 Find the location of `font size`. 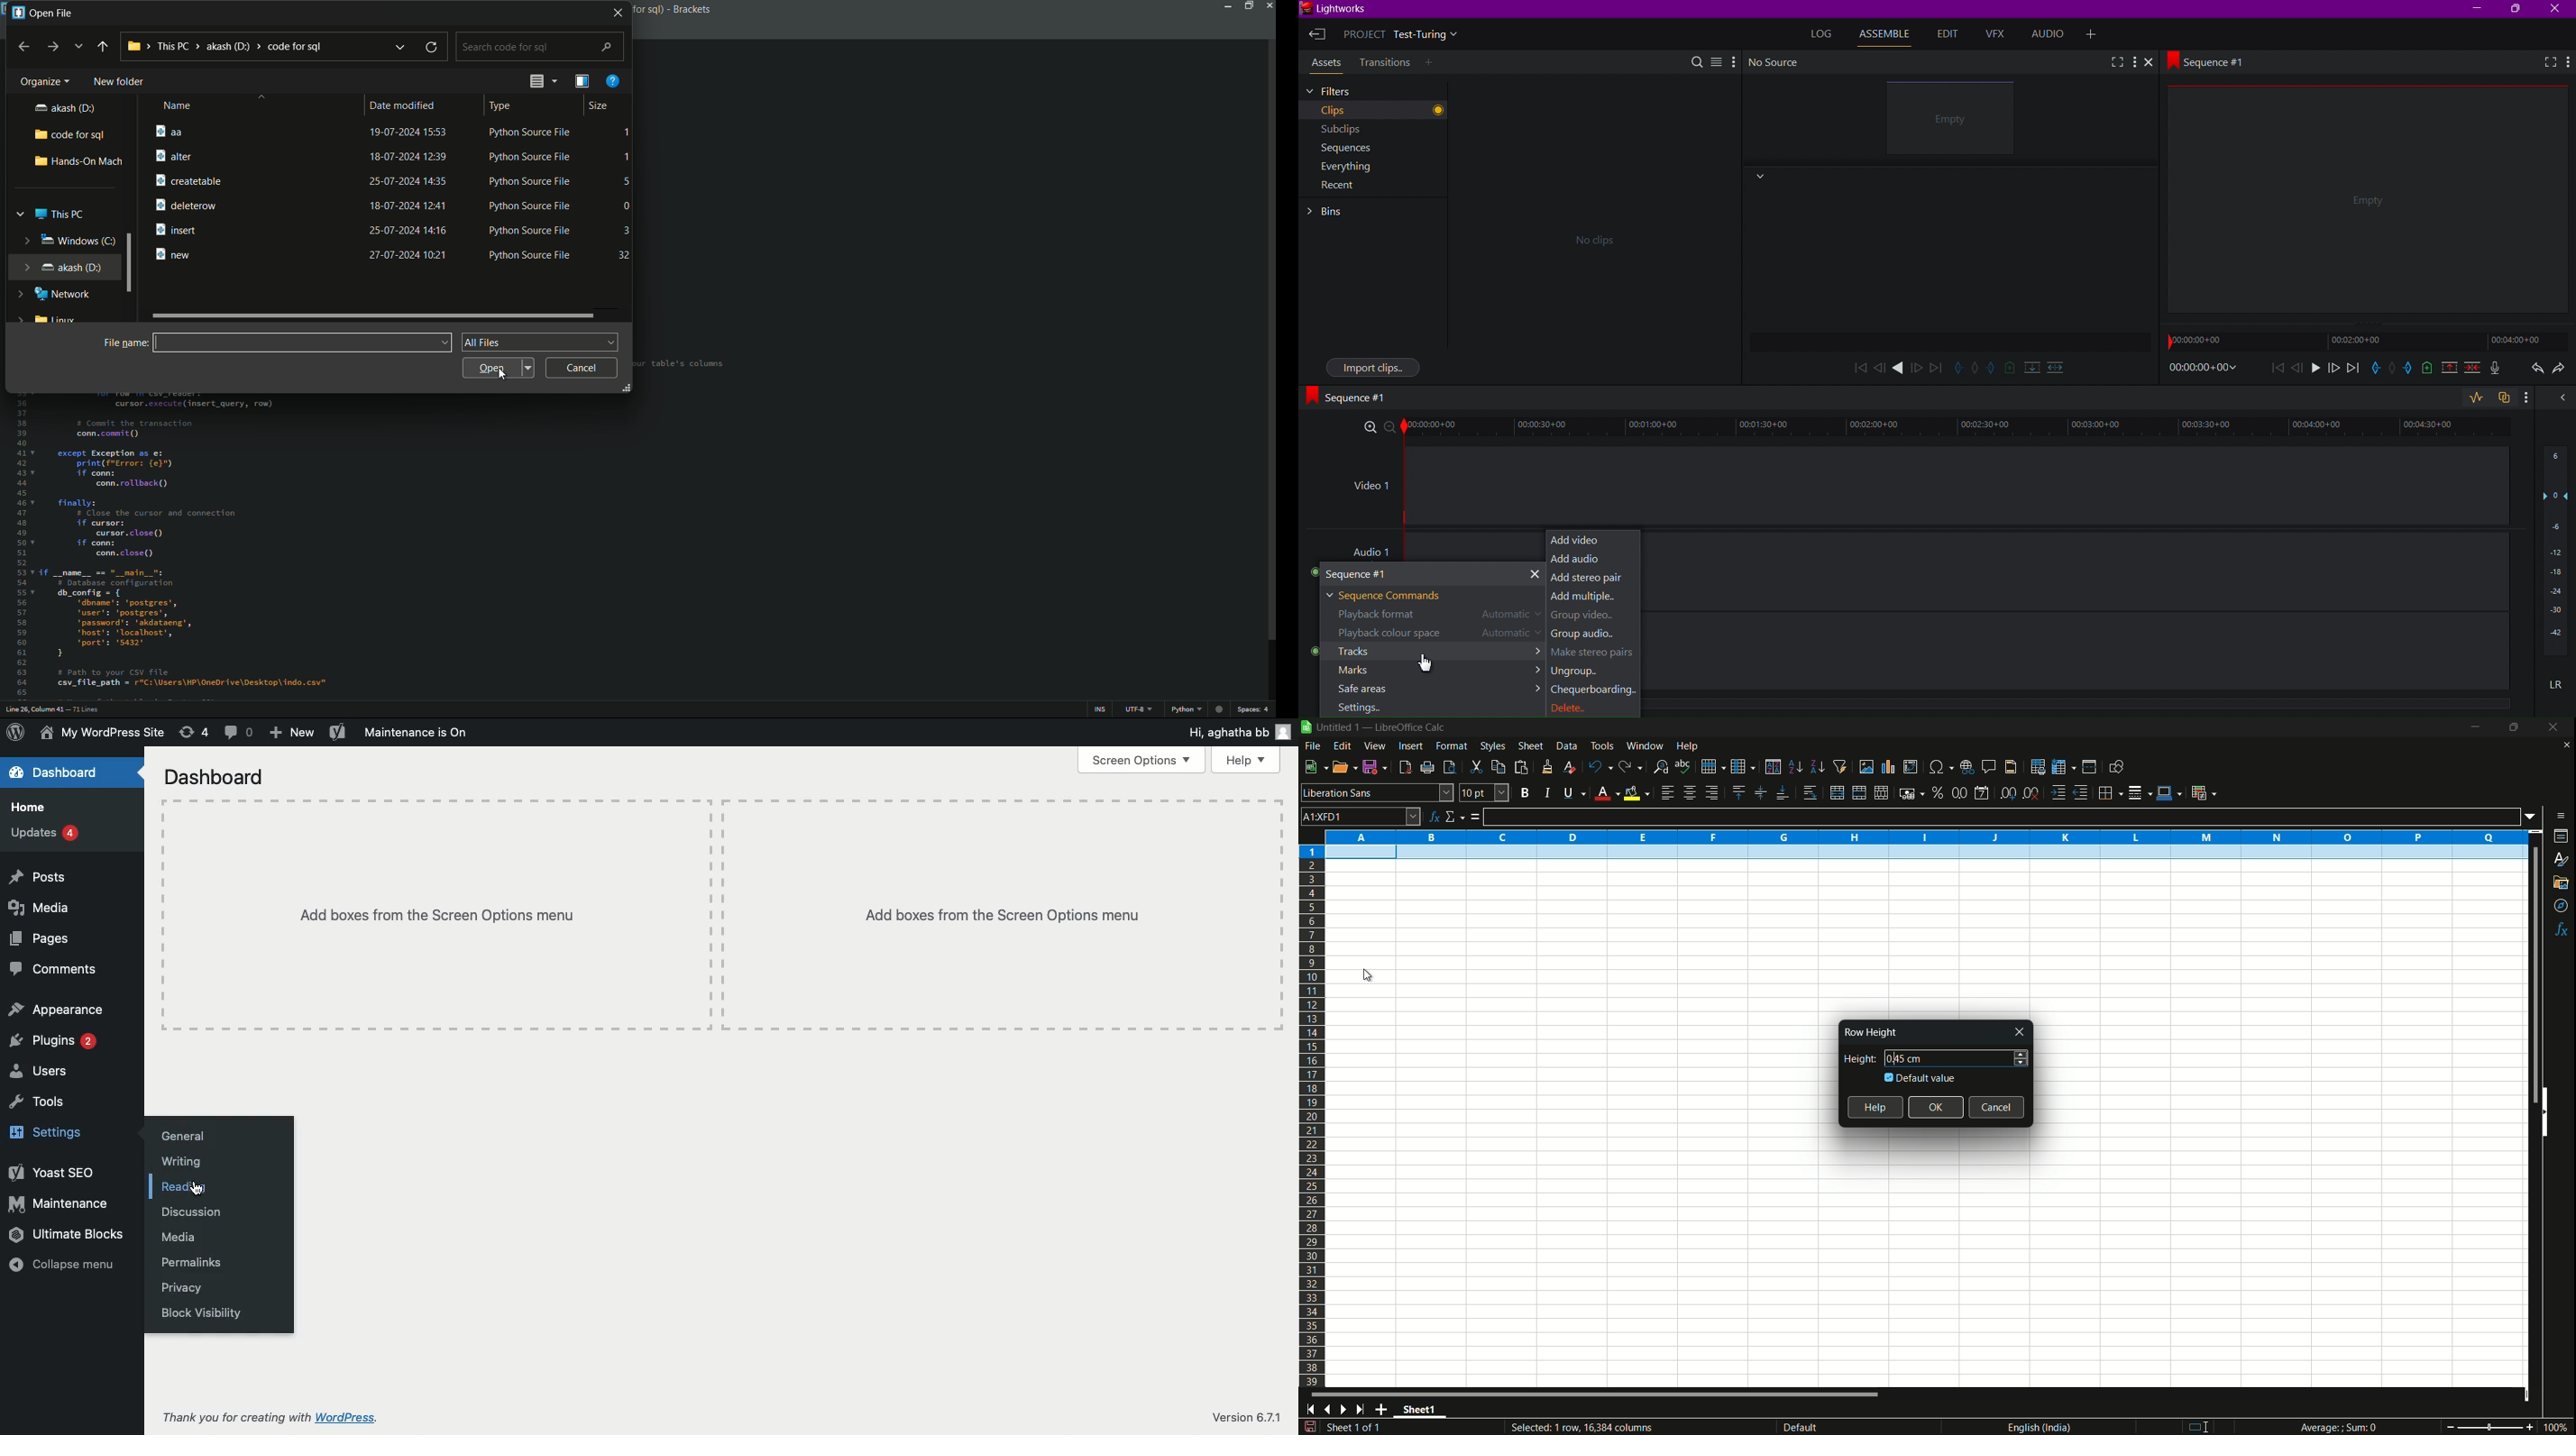

font size is located at coordinates (1484, 793).